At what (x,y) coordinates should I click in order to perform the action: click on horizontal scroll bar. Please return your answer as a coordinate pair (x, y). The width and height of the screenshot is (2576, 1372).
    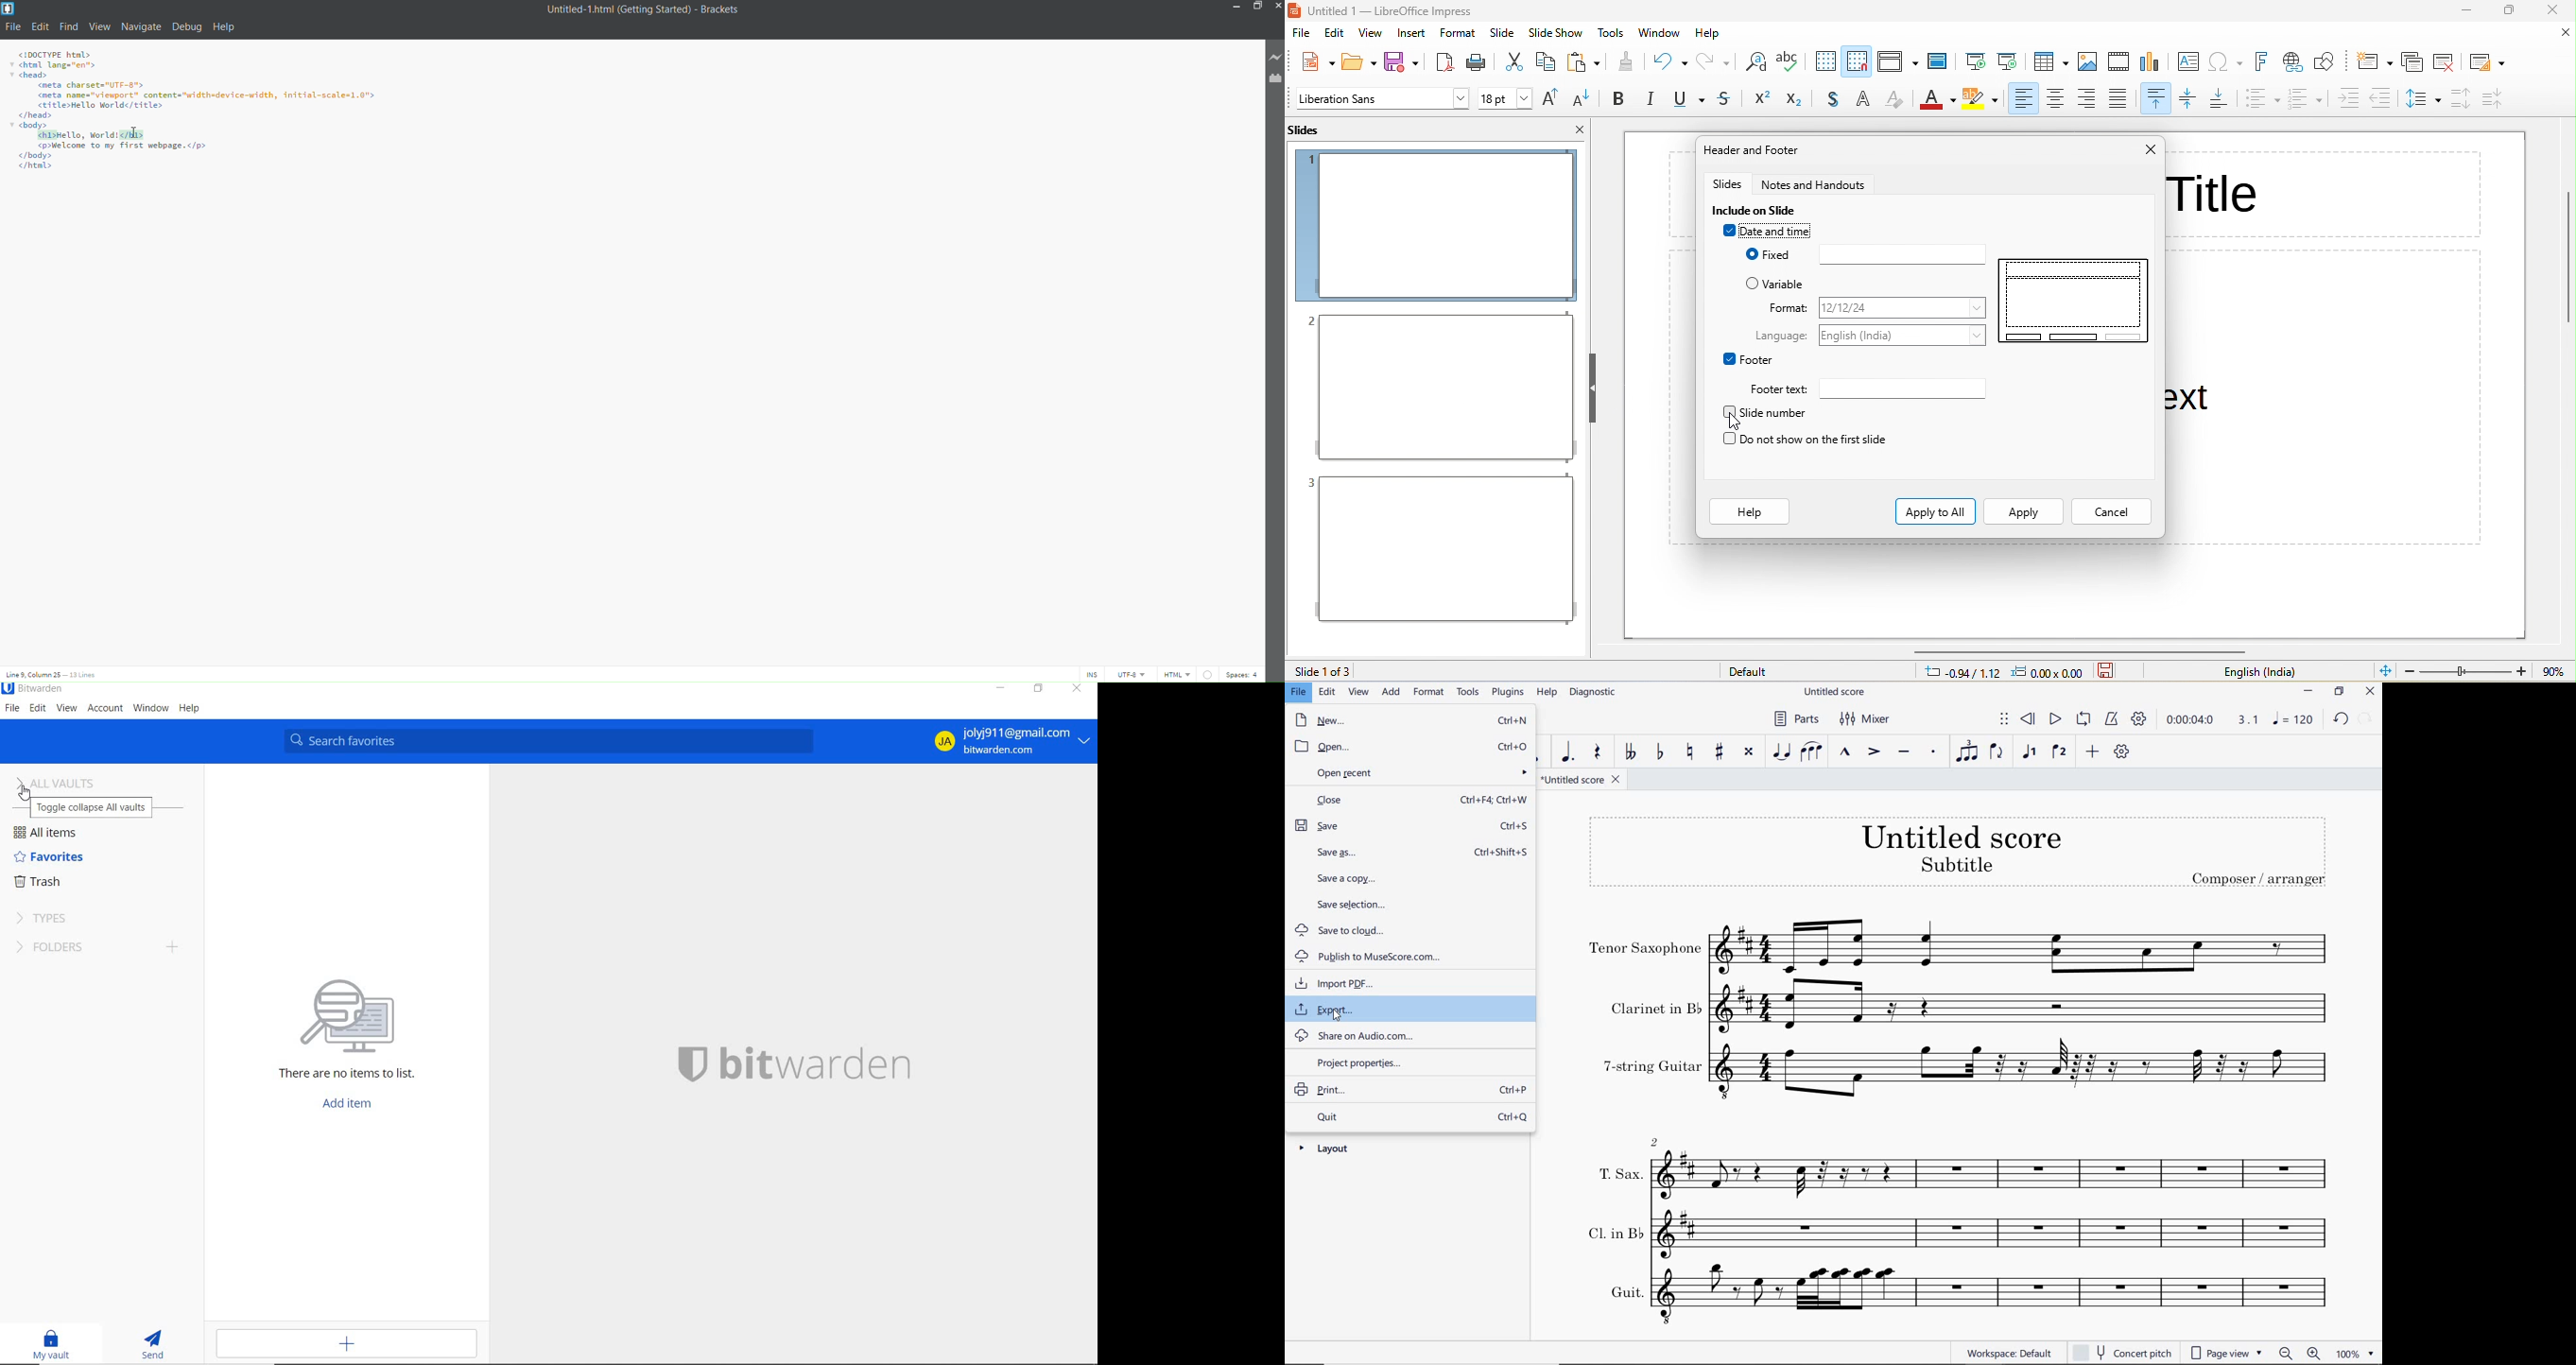
    Looking at the image, I should click on (2082, 650).